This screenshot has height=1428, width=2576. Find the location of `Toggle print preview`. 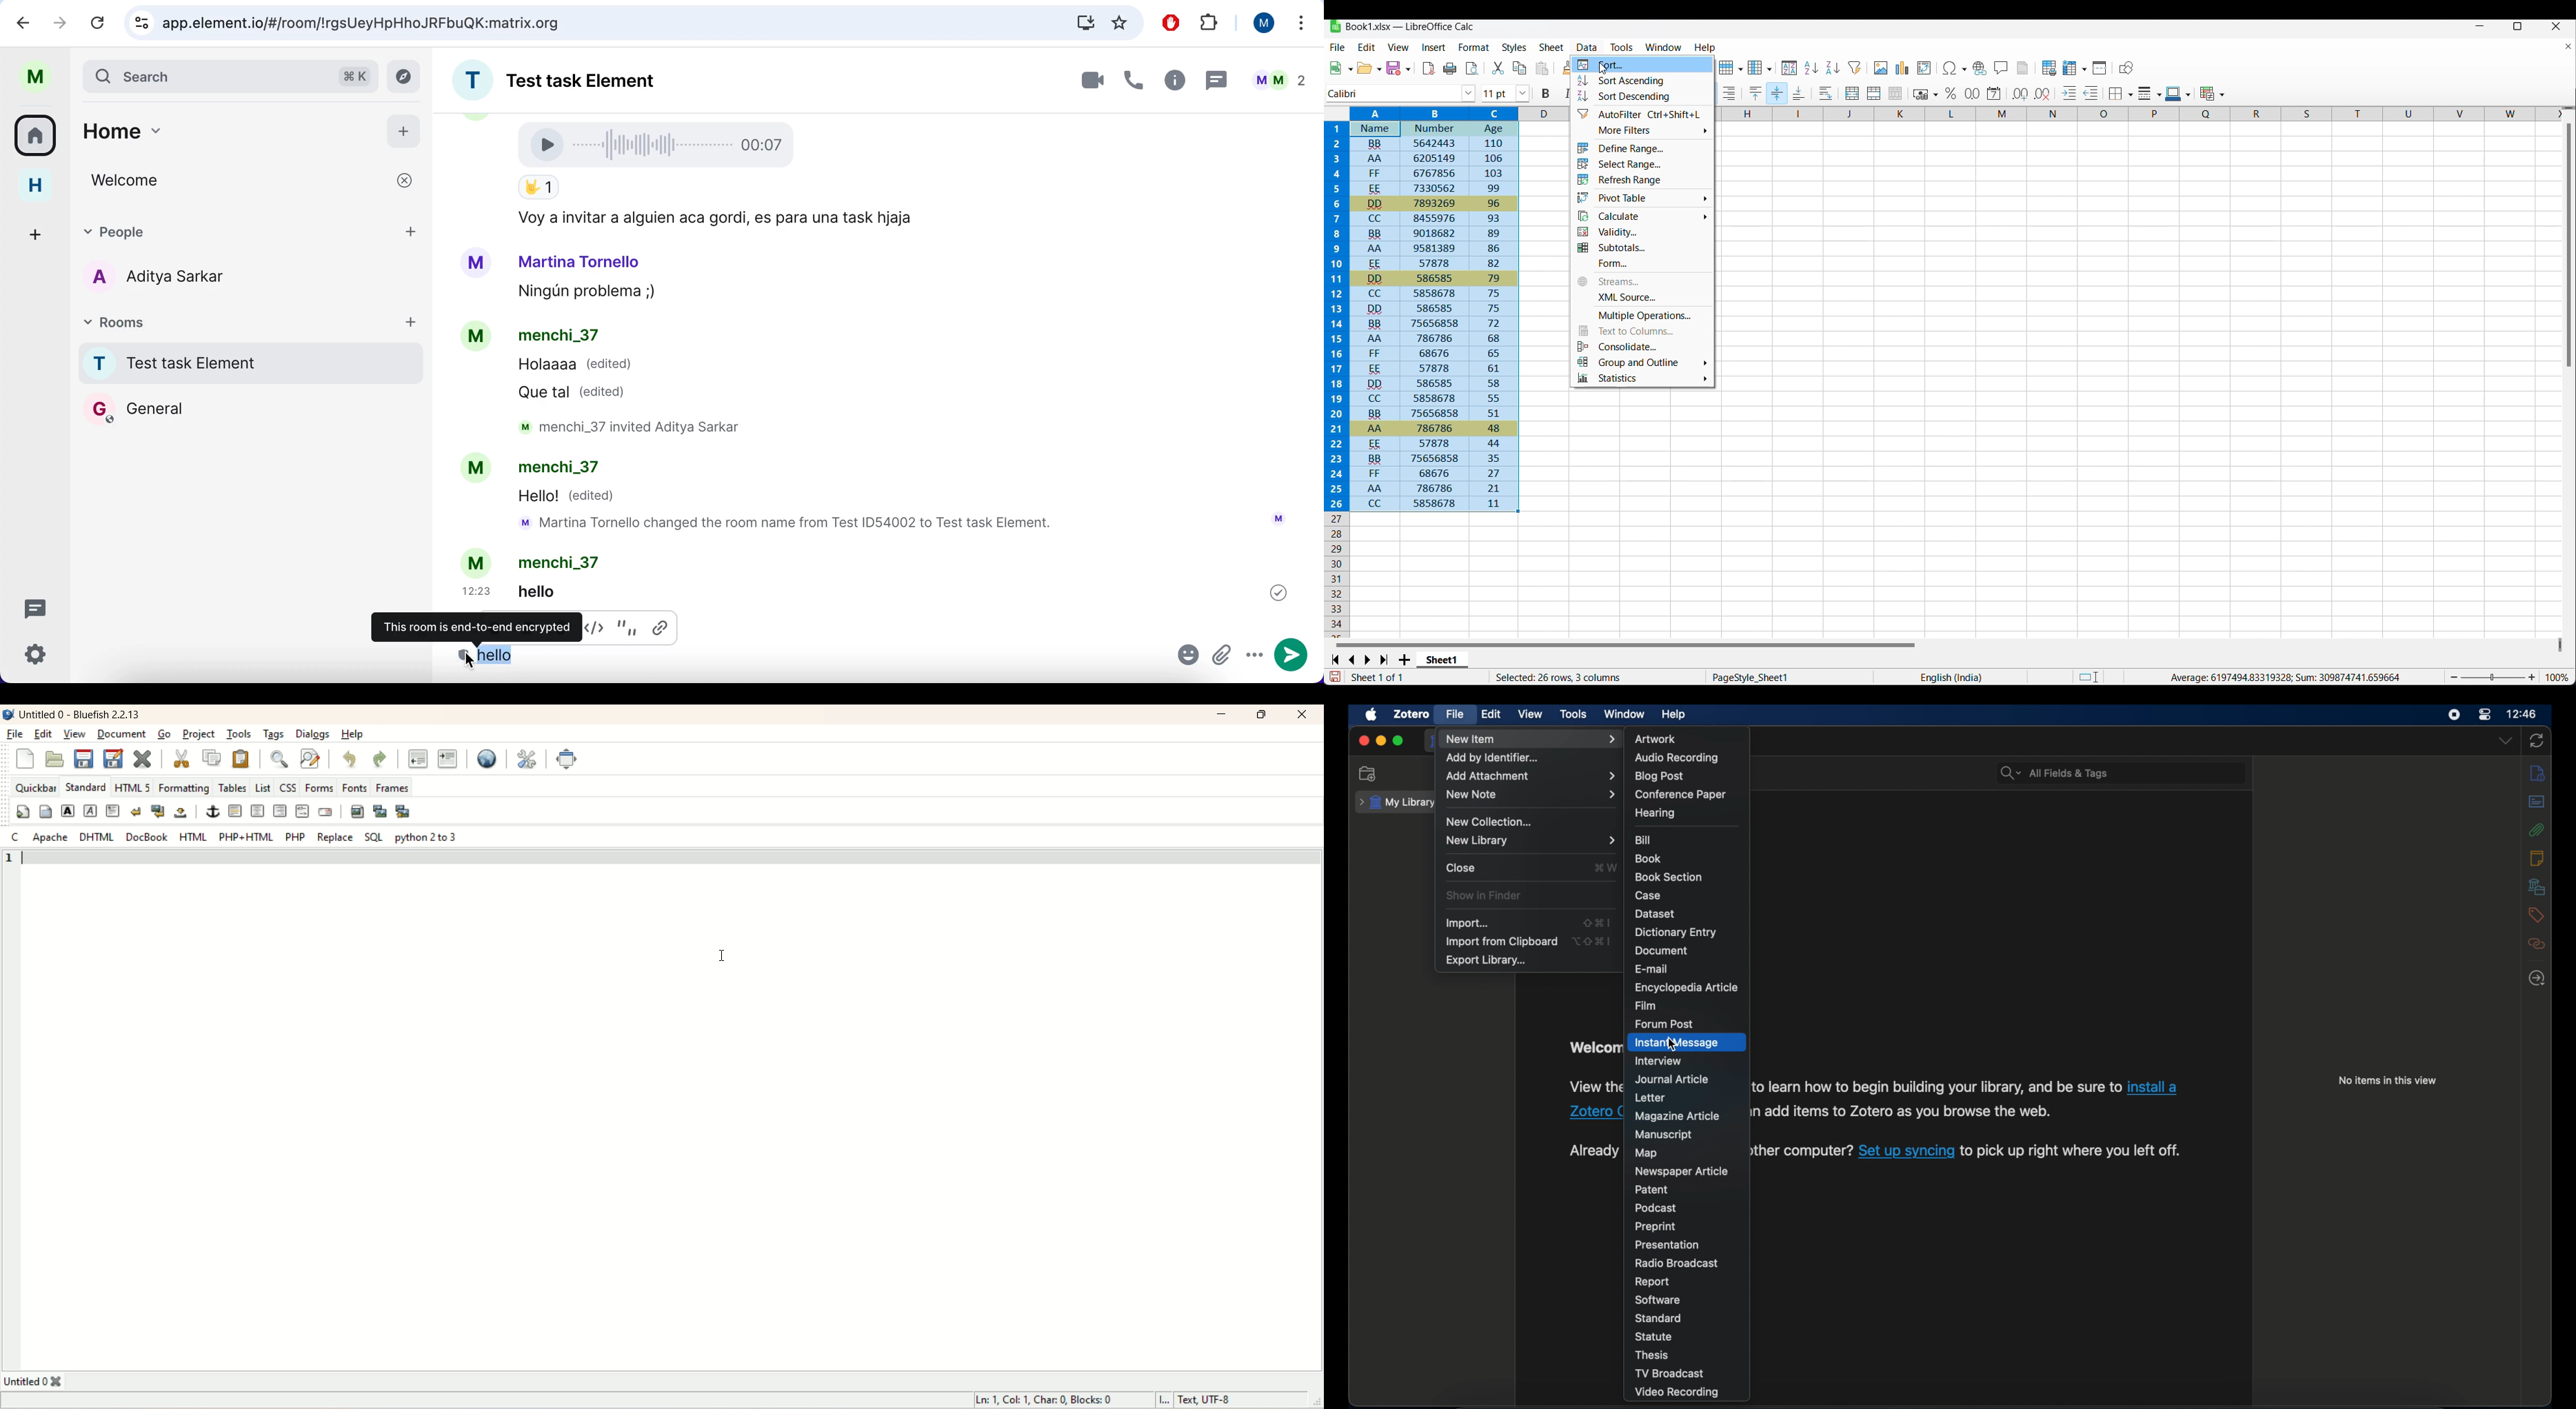

Toggle print preview is located at coordinates (1473, 68).